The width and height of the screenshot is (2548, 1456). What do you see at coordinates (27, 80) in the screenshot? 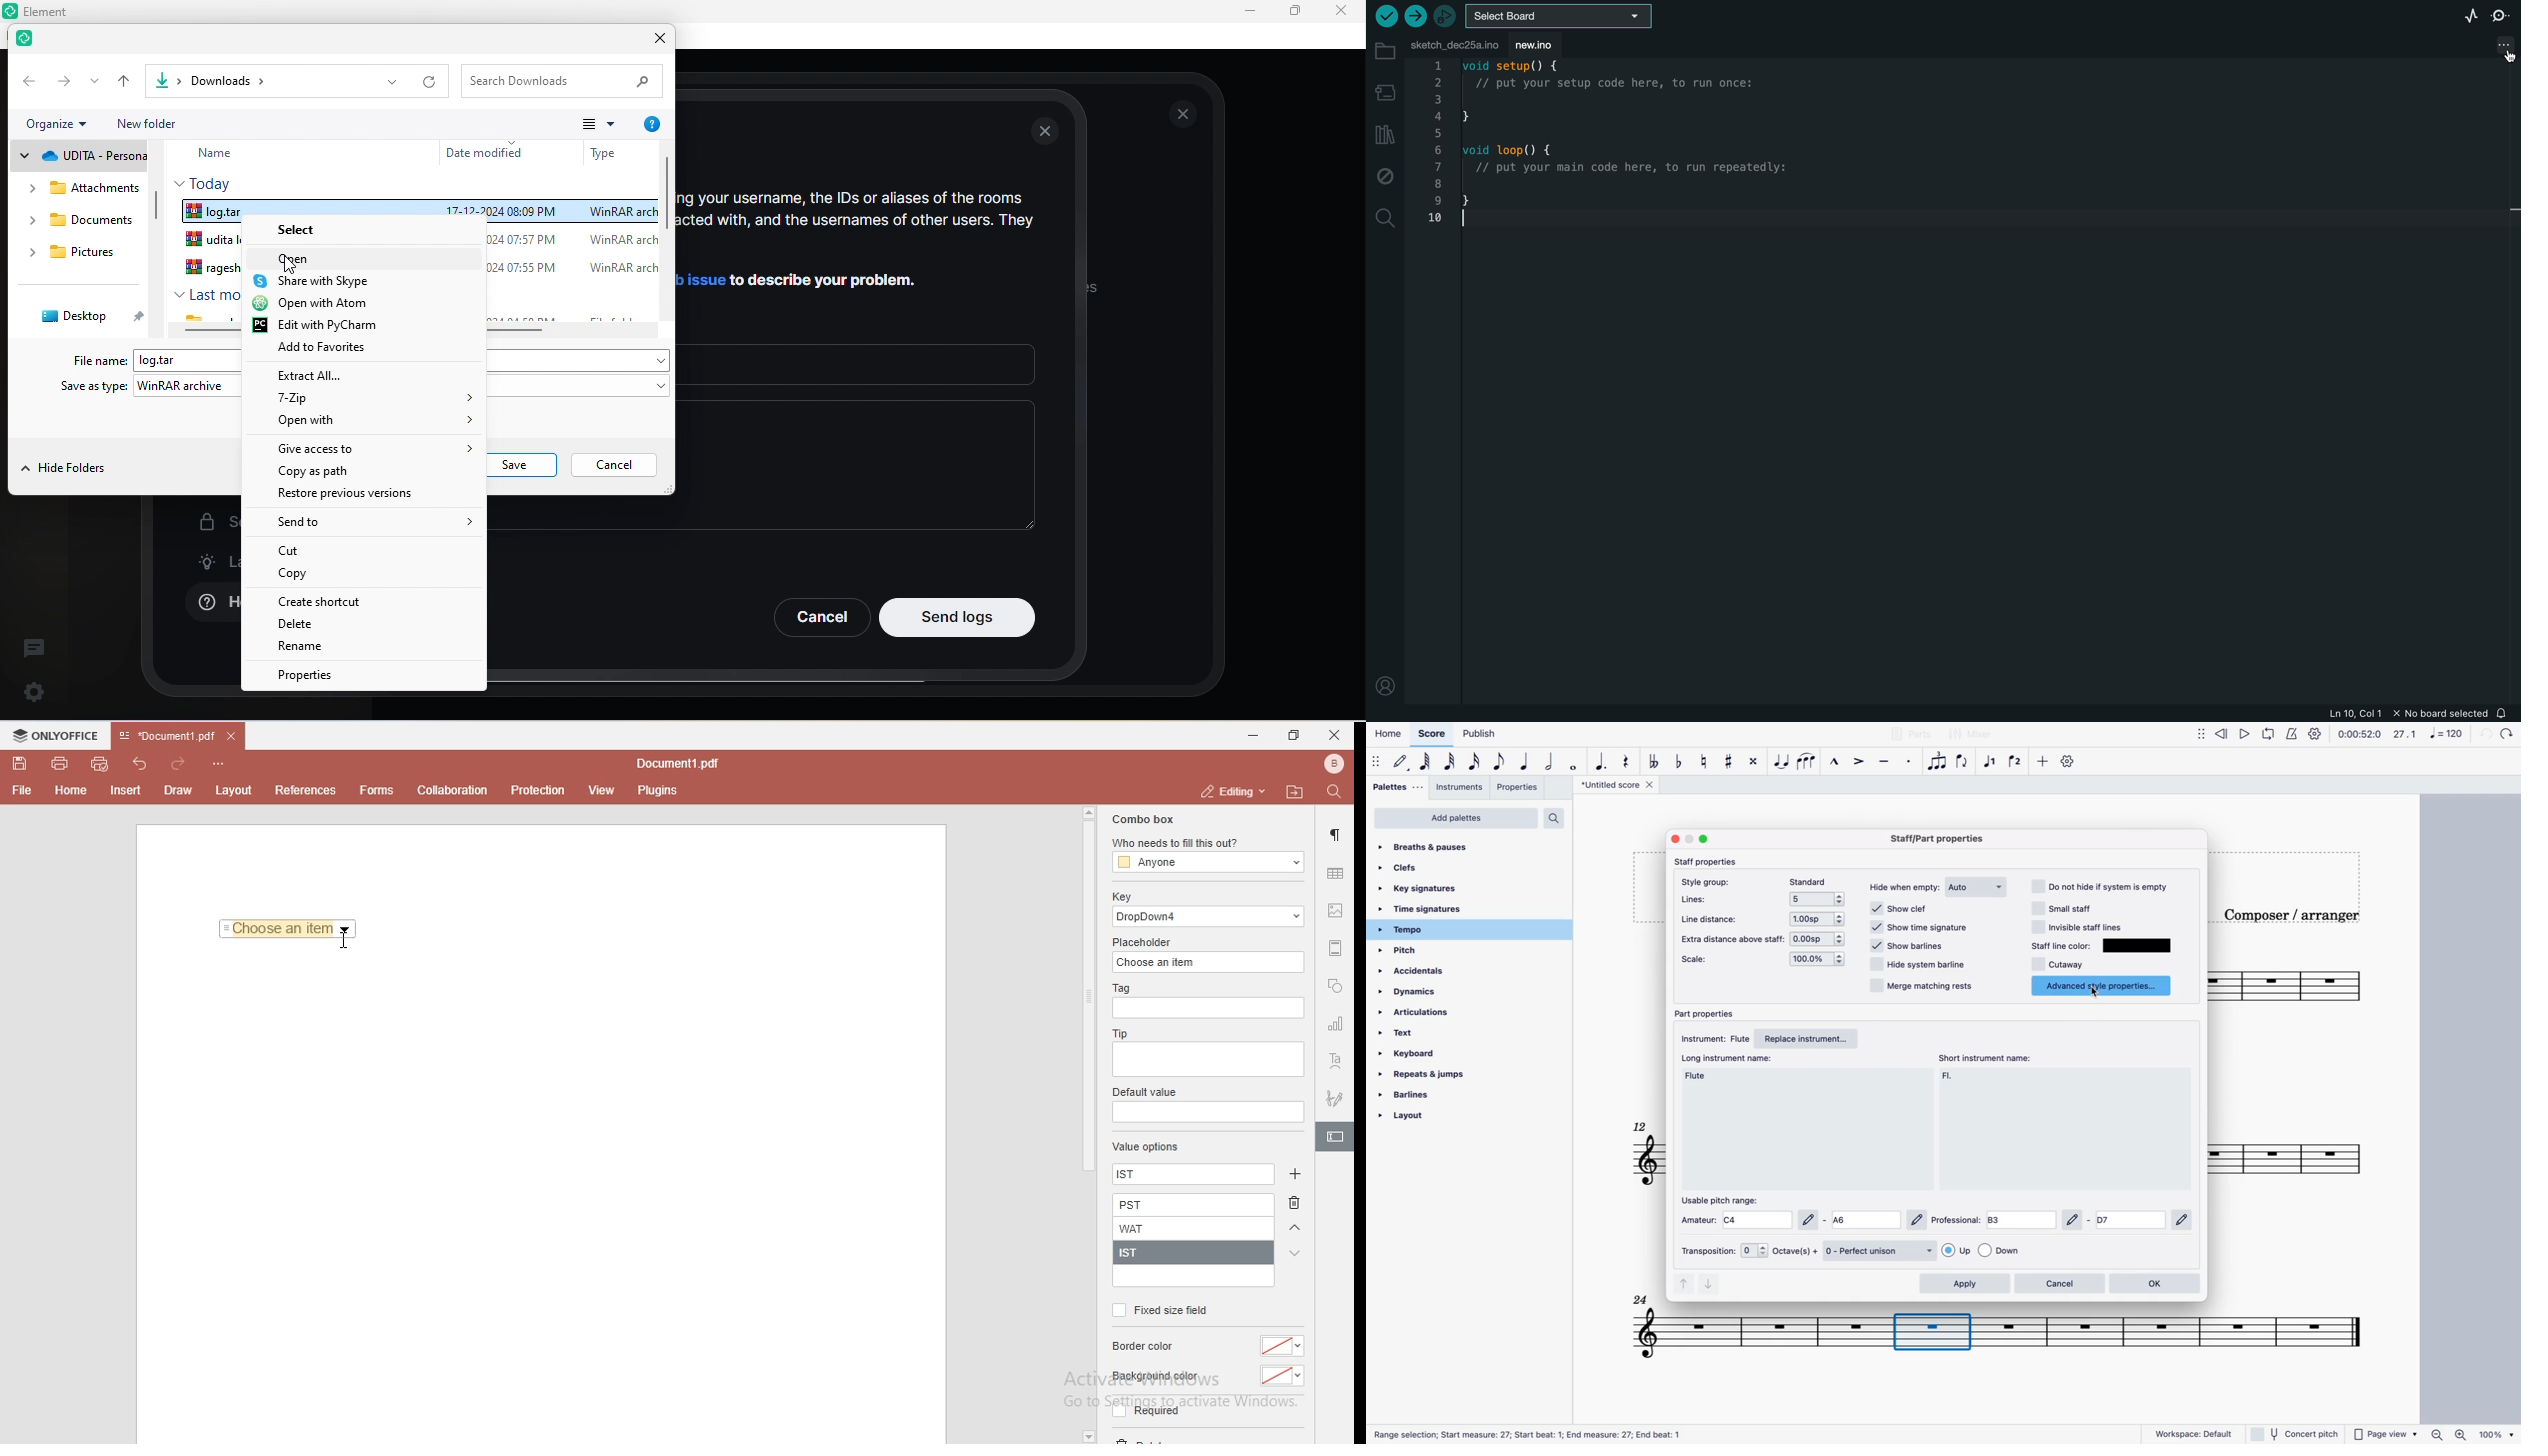
I see `back` at bounding box center [27, 80].